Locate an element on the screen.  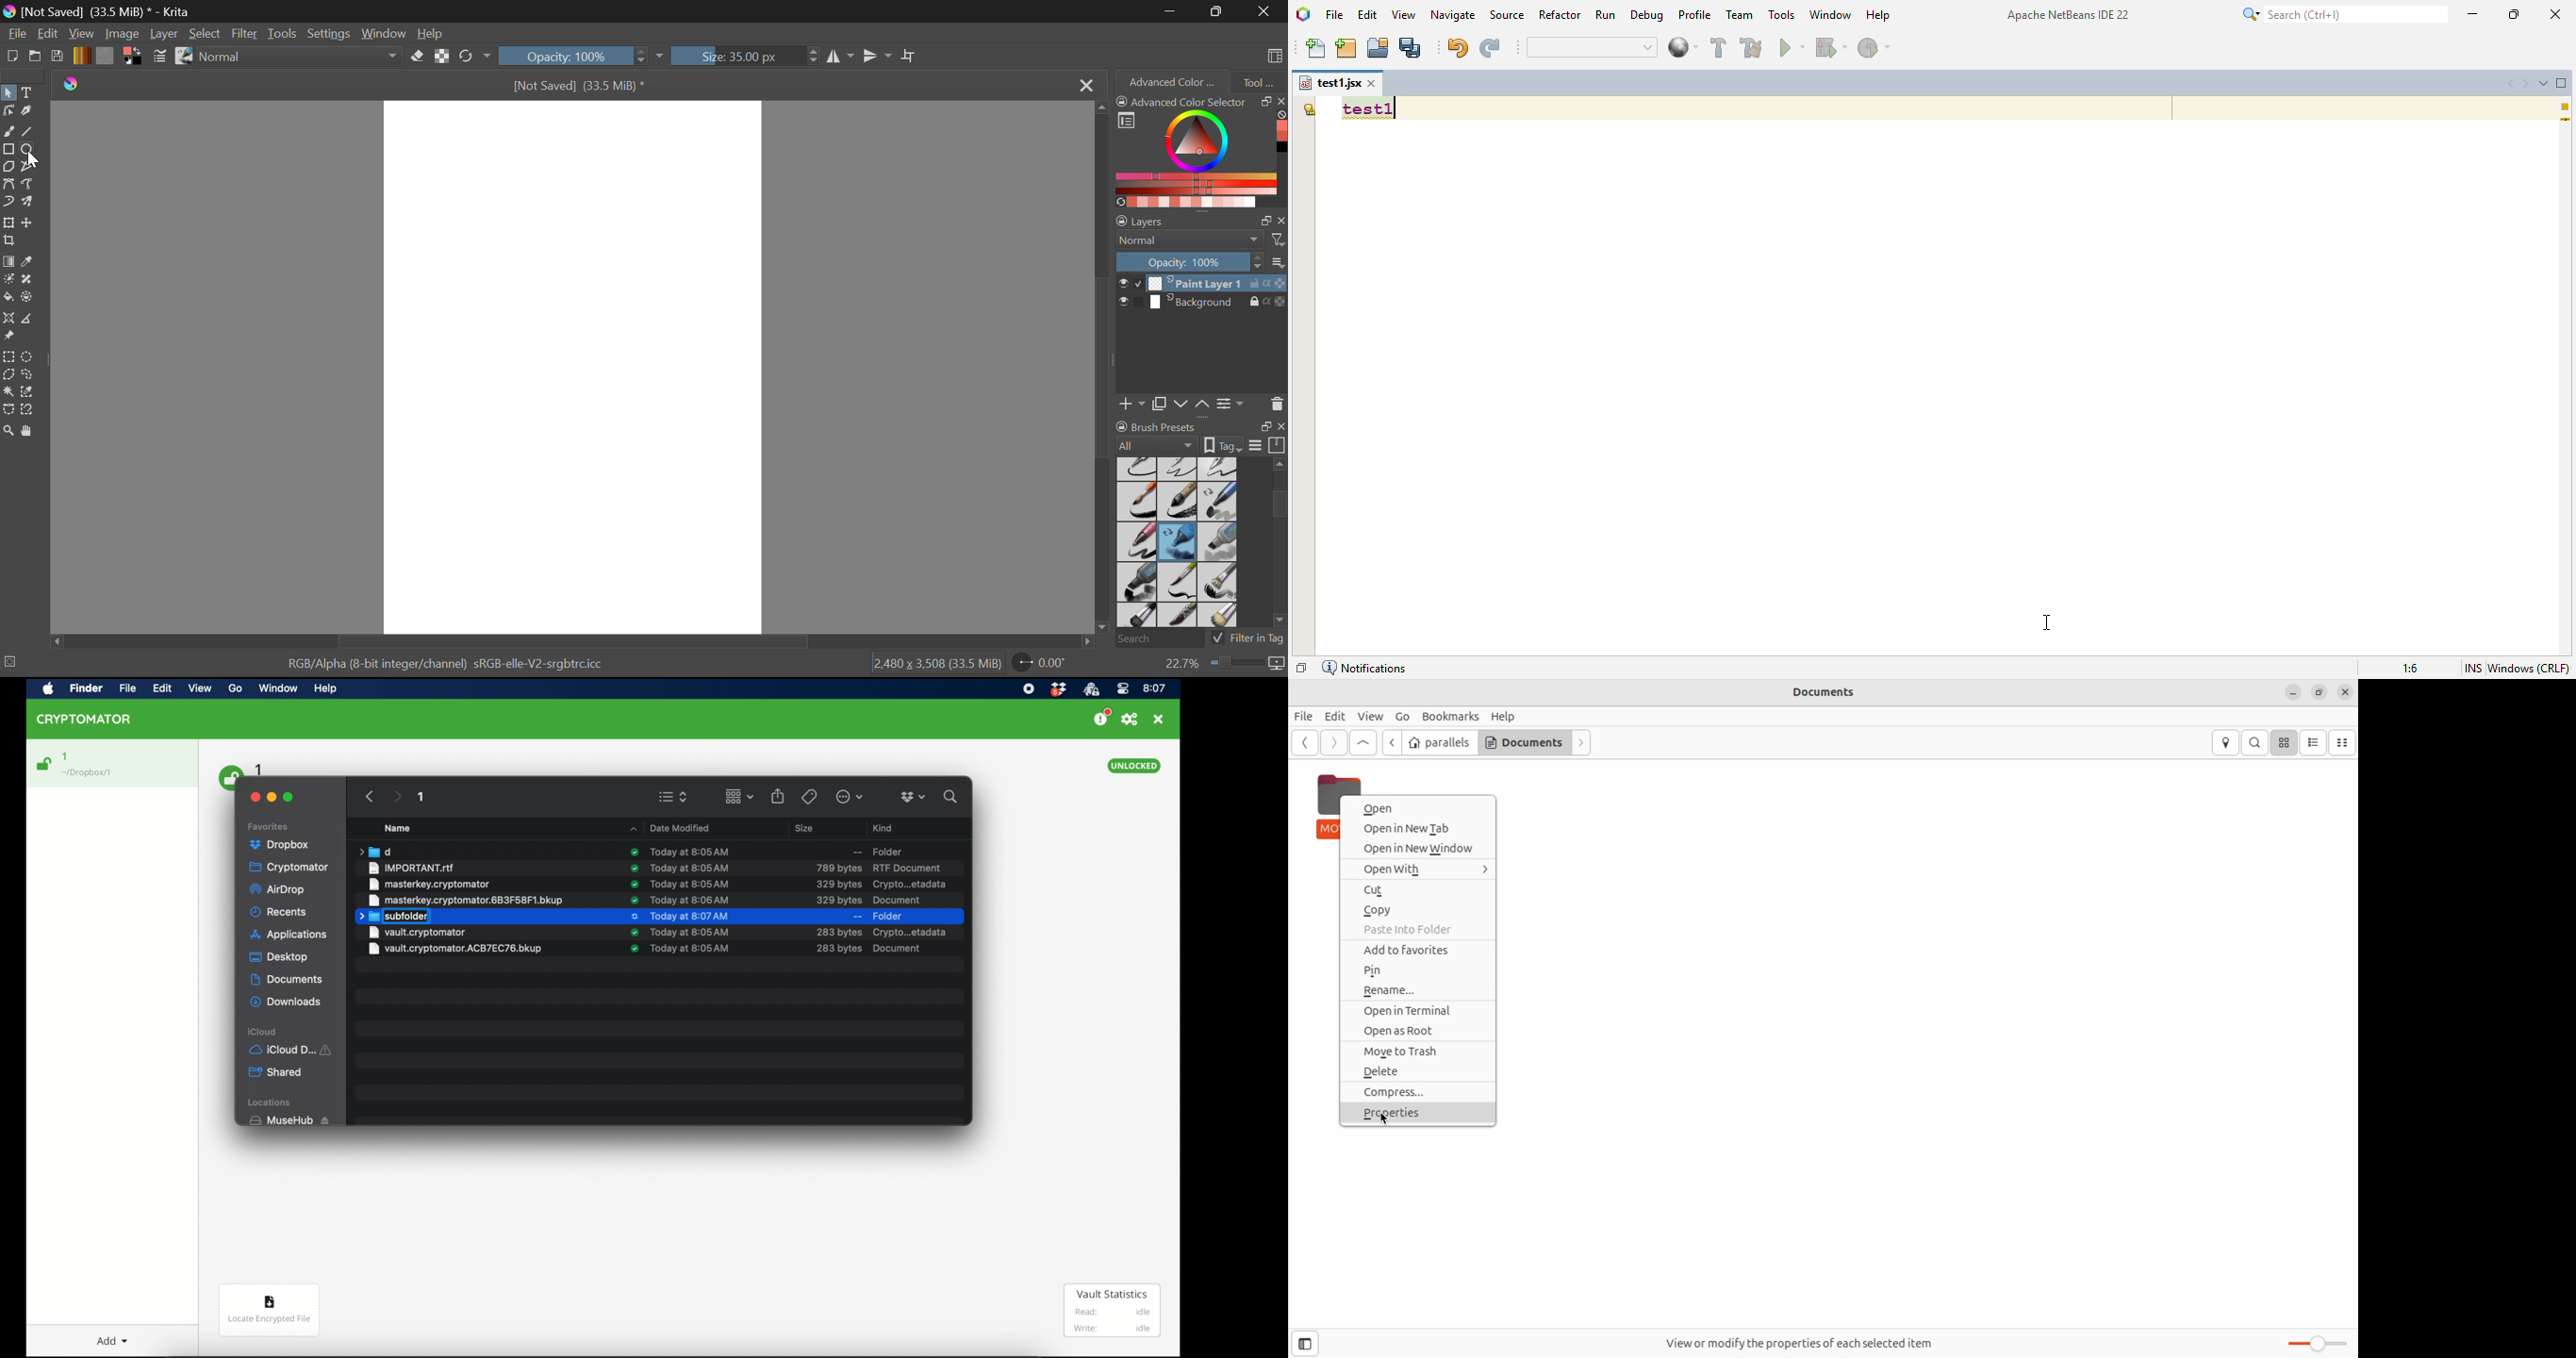
document is located at coordinates (912, 932).